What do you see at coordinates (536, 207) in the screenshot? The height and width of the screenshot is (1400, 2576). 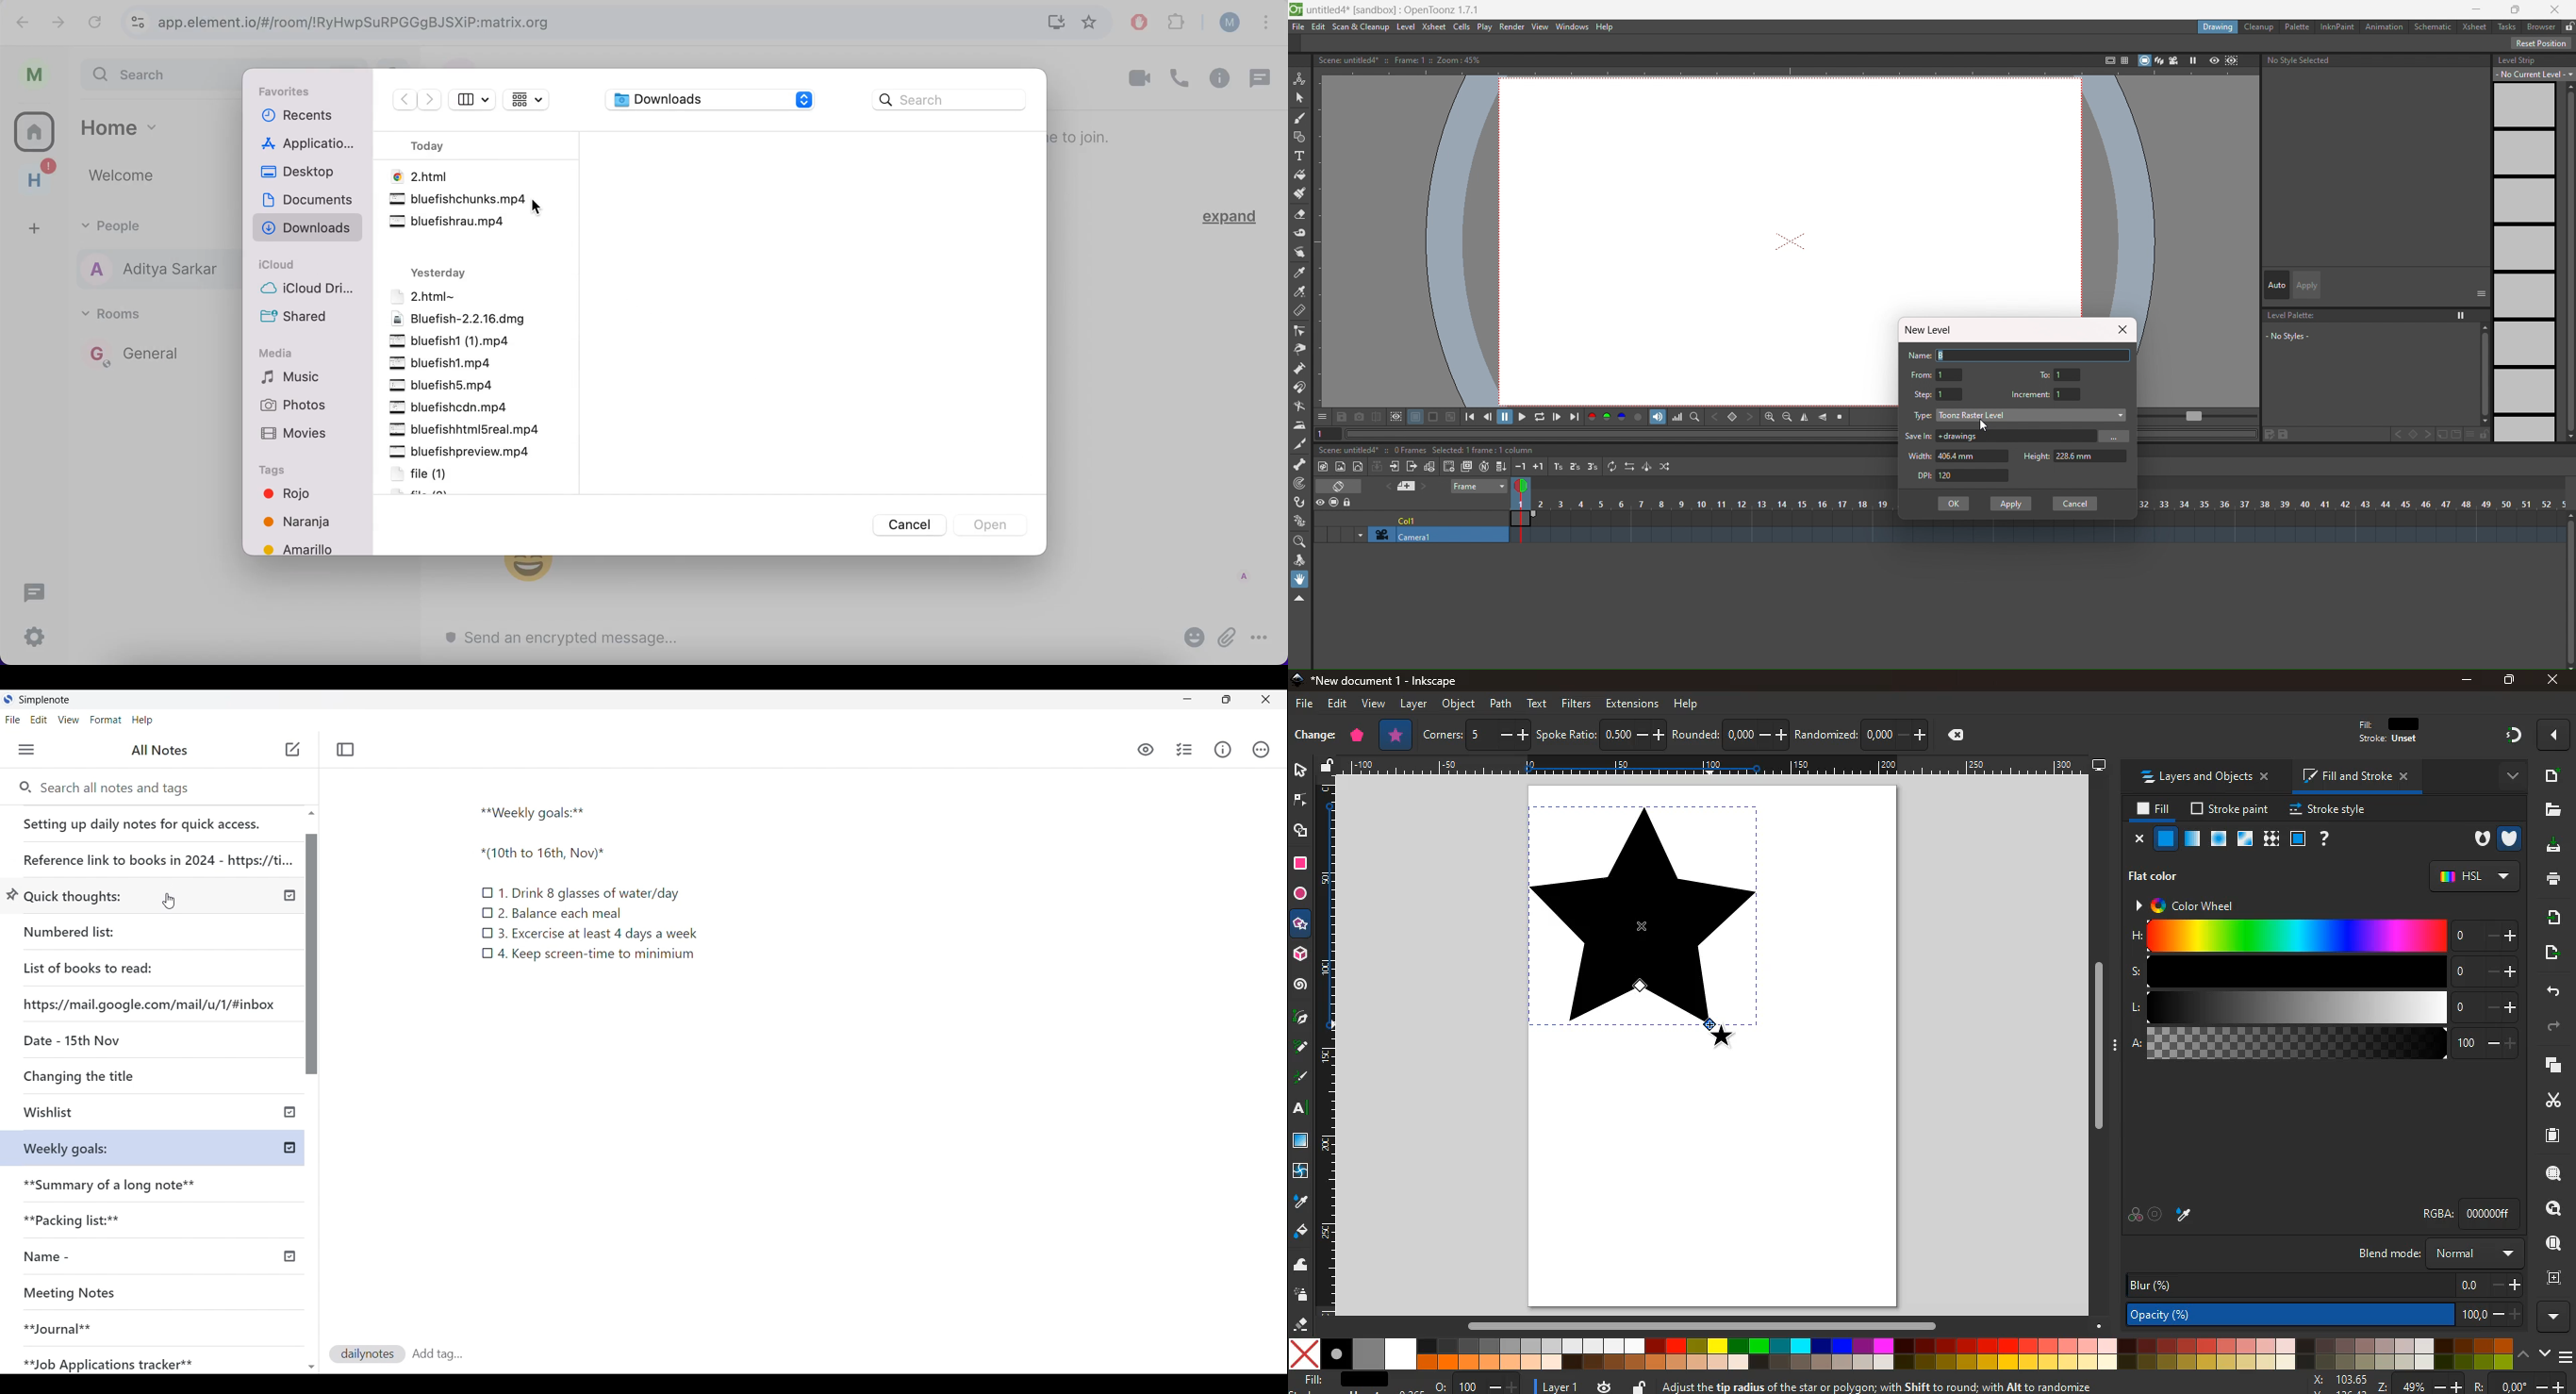 I see `cursor` at bounding box center [536, 207].